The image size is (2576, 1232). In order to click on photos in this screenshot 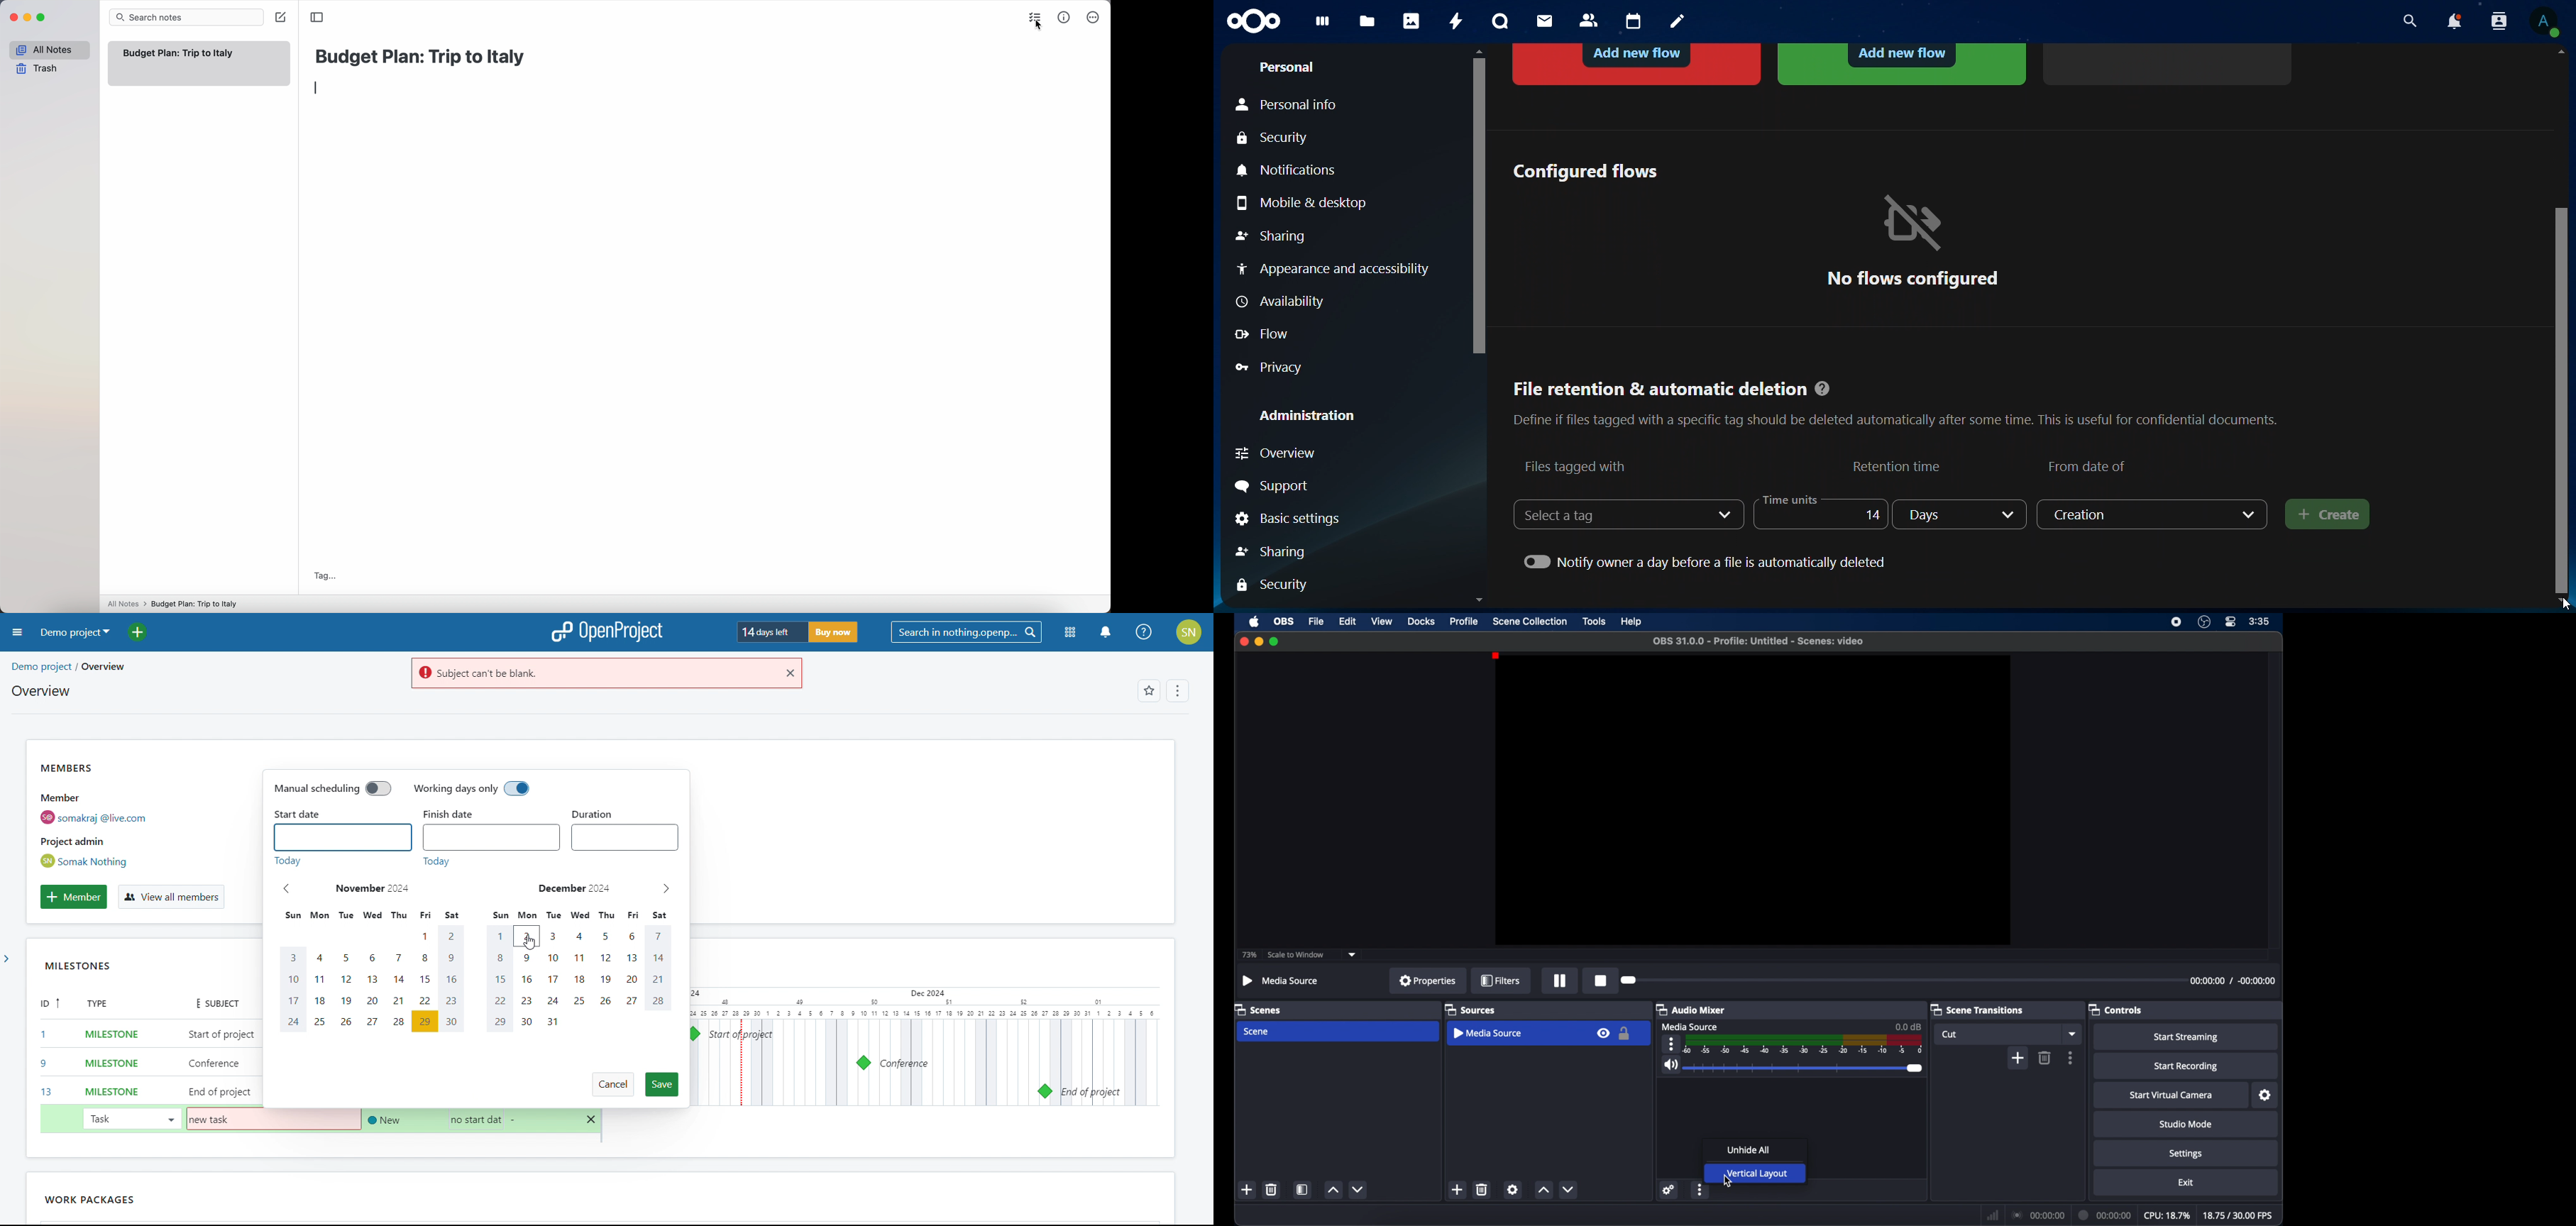, I will do `click(1411, 21)`.